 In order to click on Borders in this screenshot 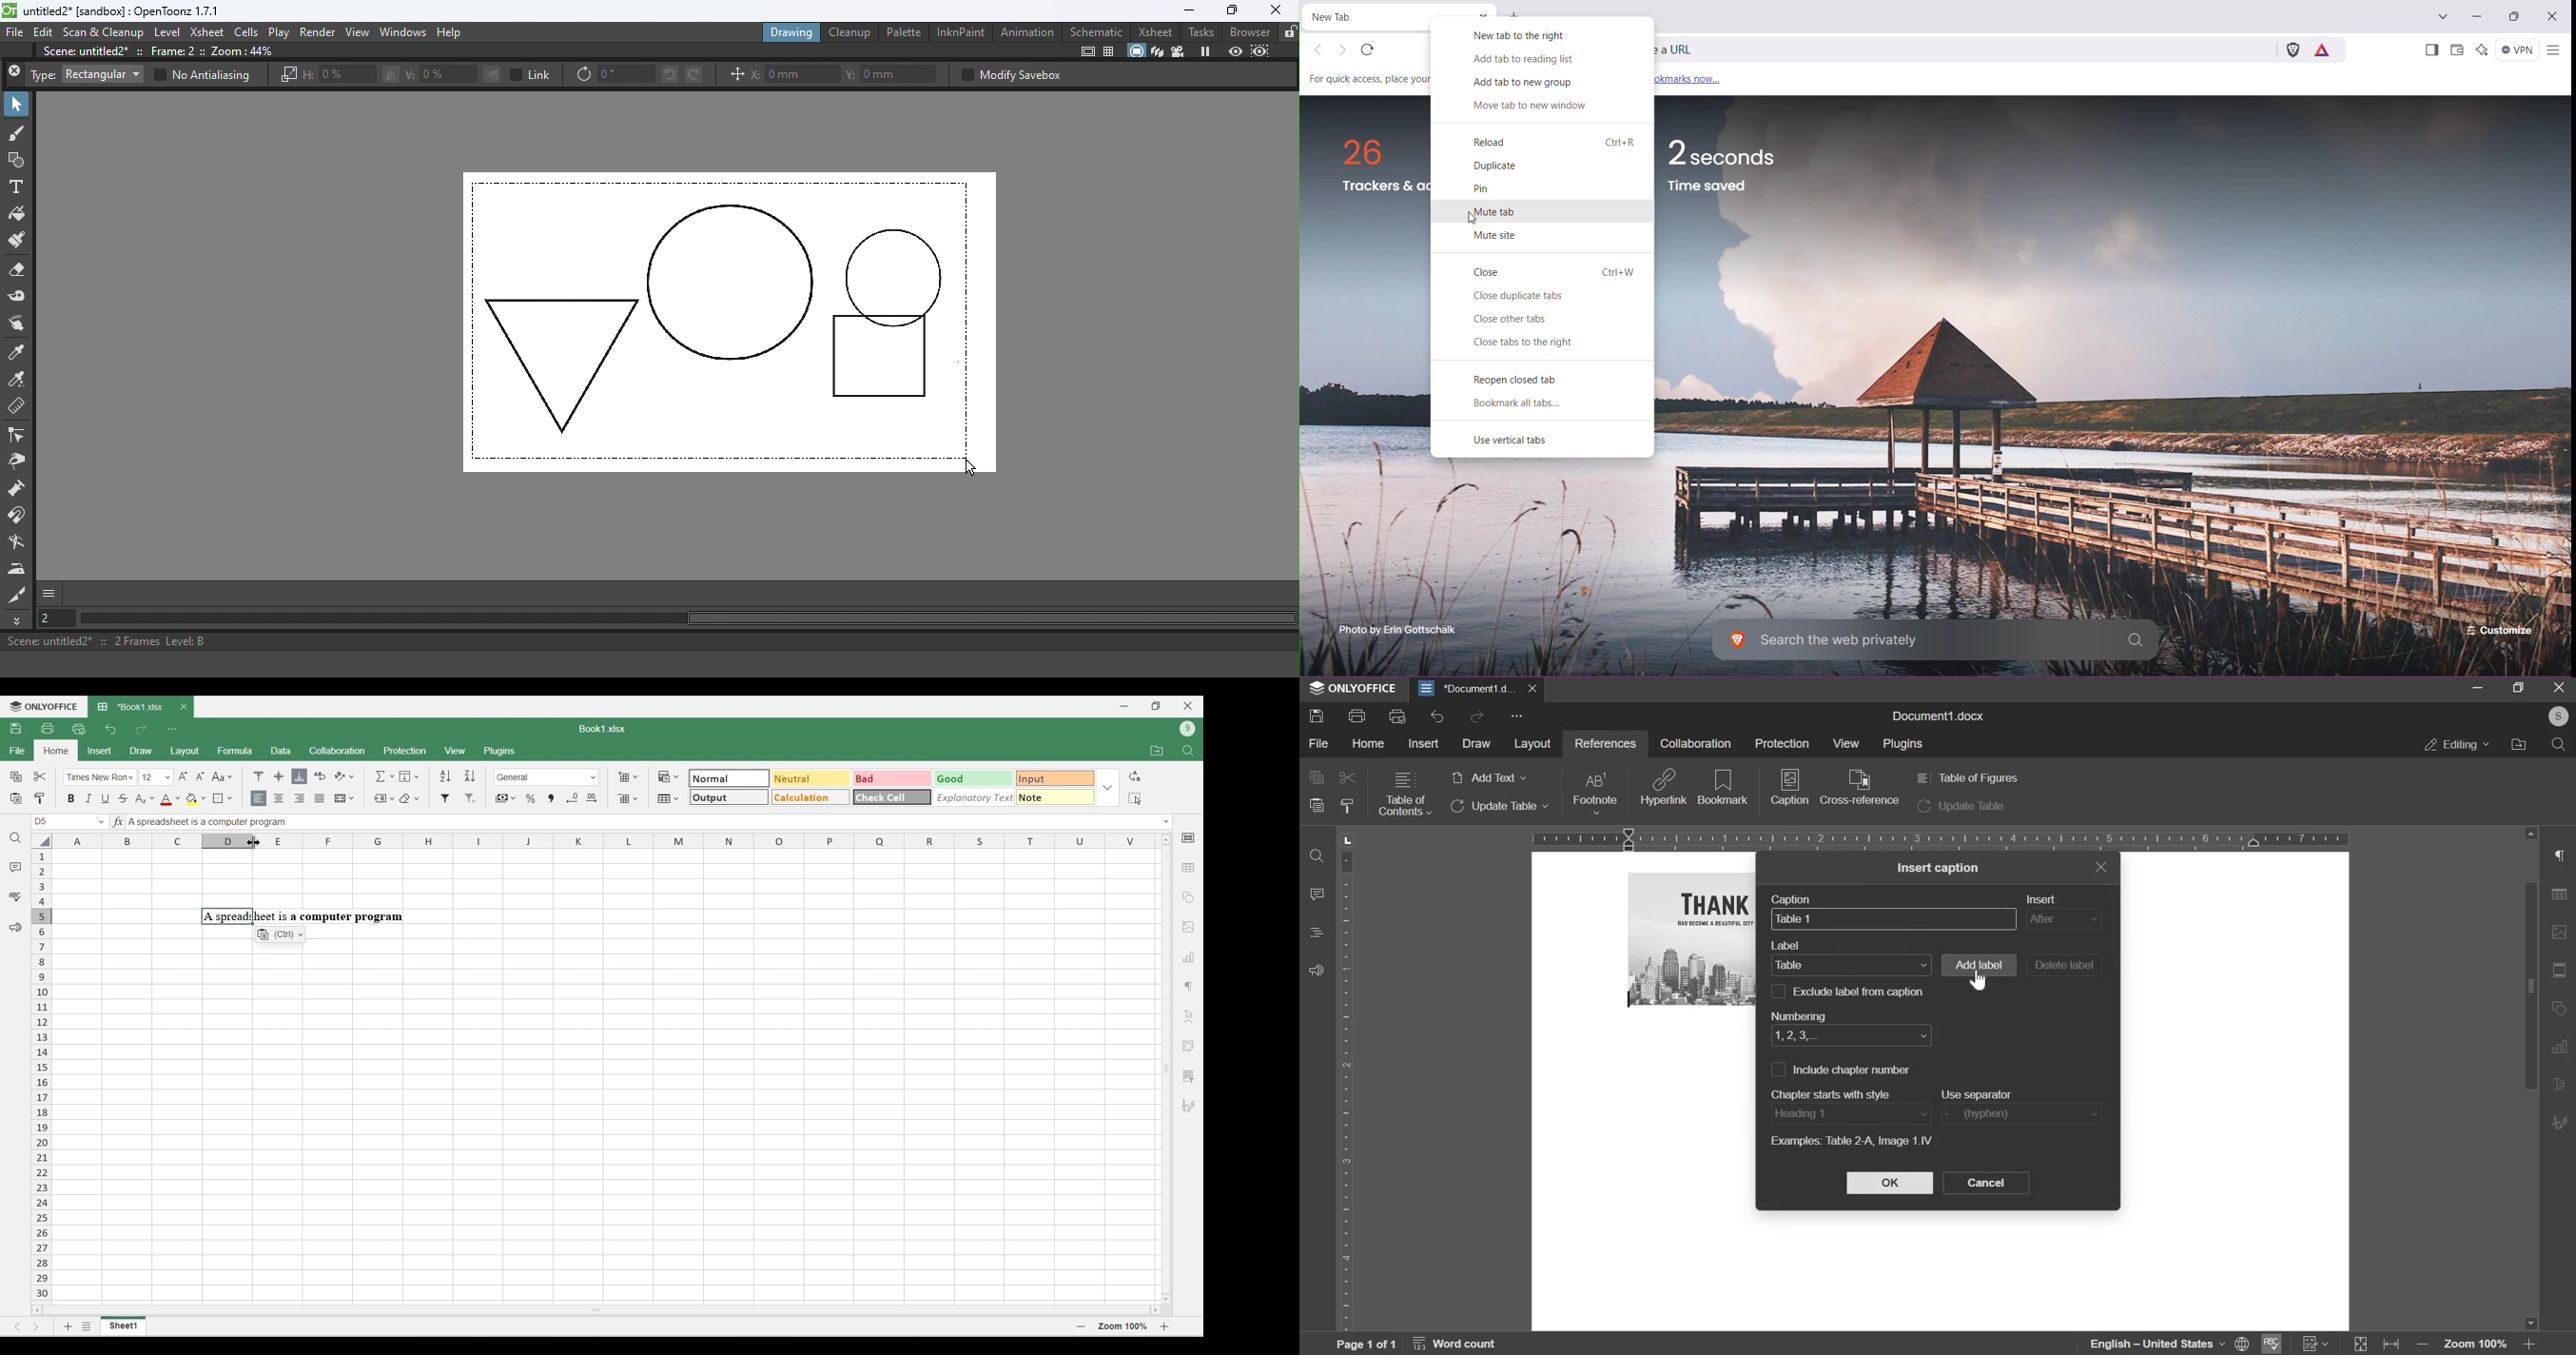, I will do `click(223, 799)`.